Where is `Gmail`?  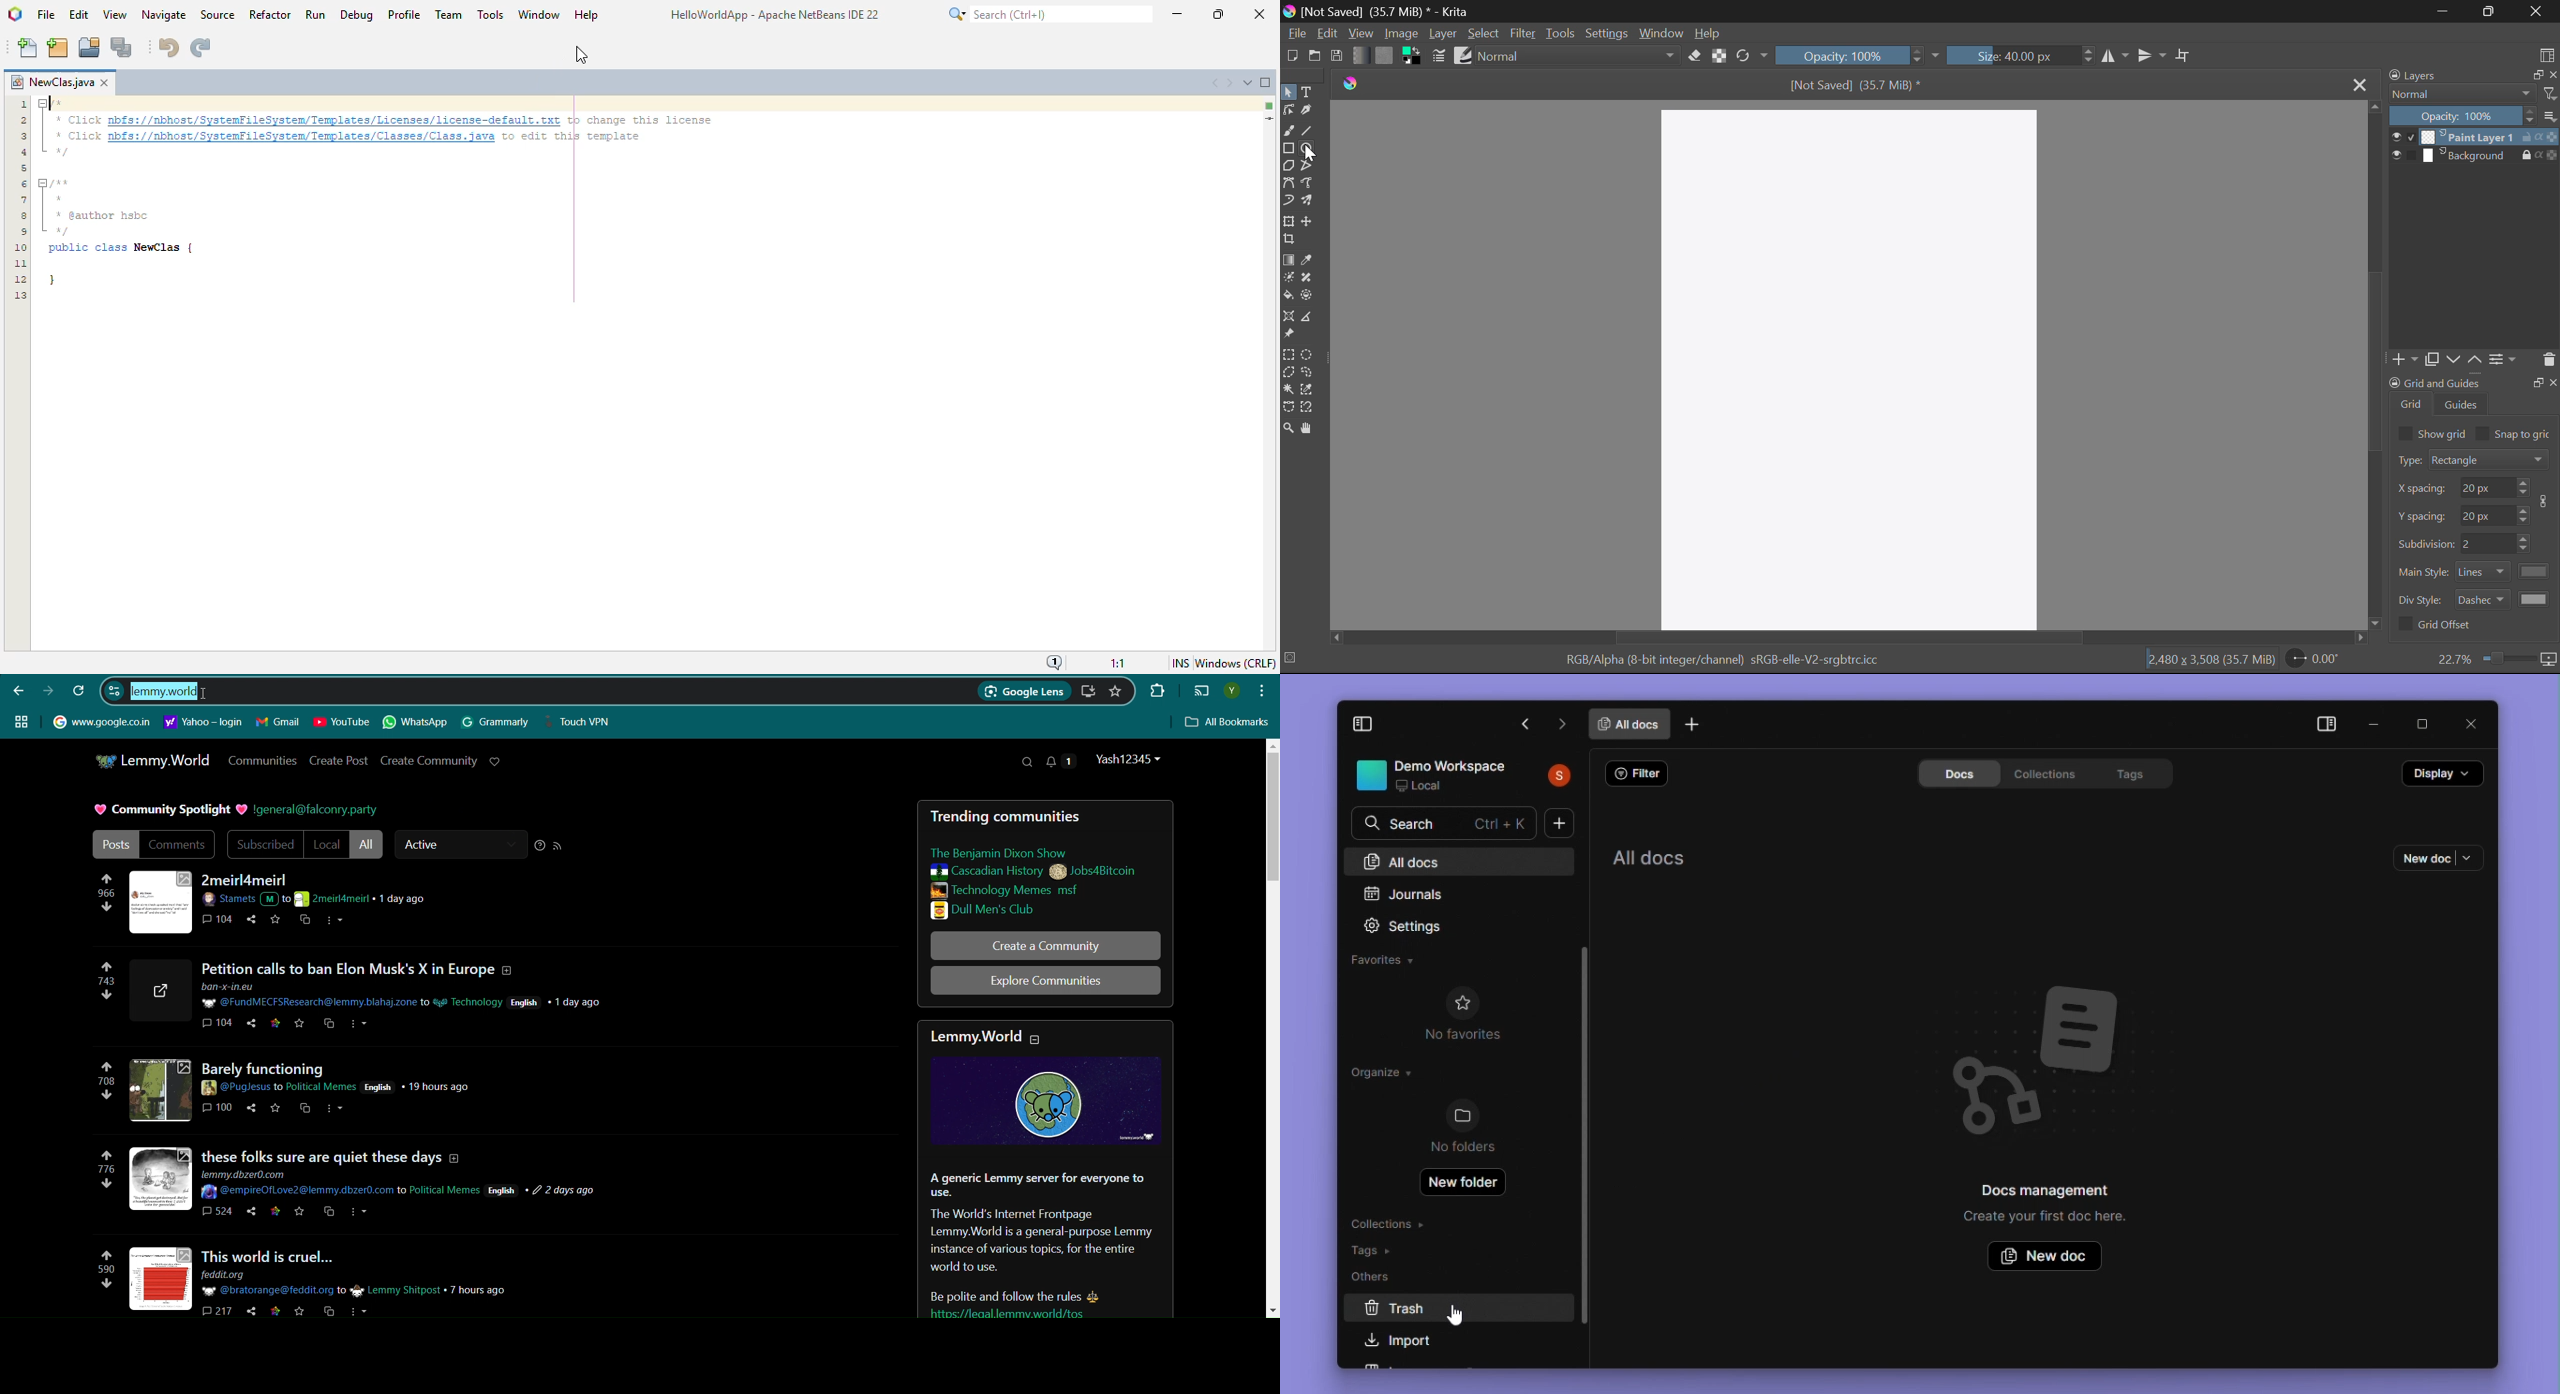 Gmail is located at coordinates (278, 722).